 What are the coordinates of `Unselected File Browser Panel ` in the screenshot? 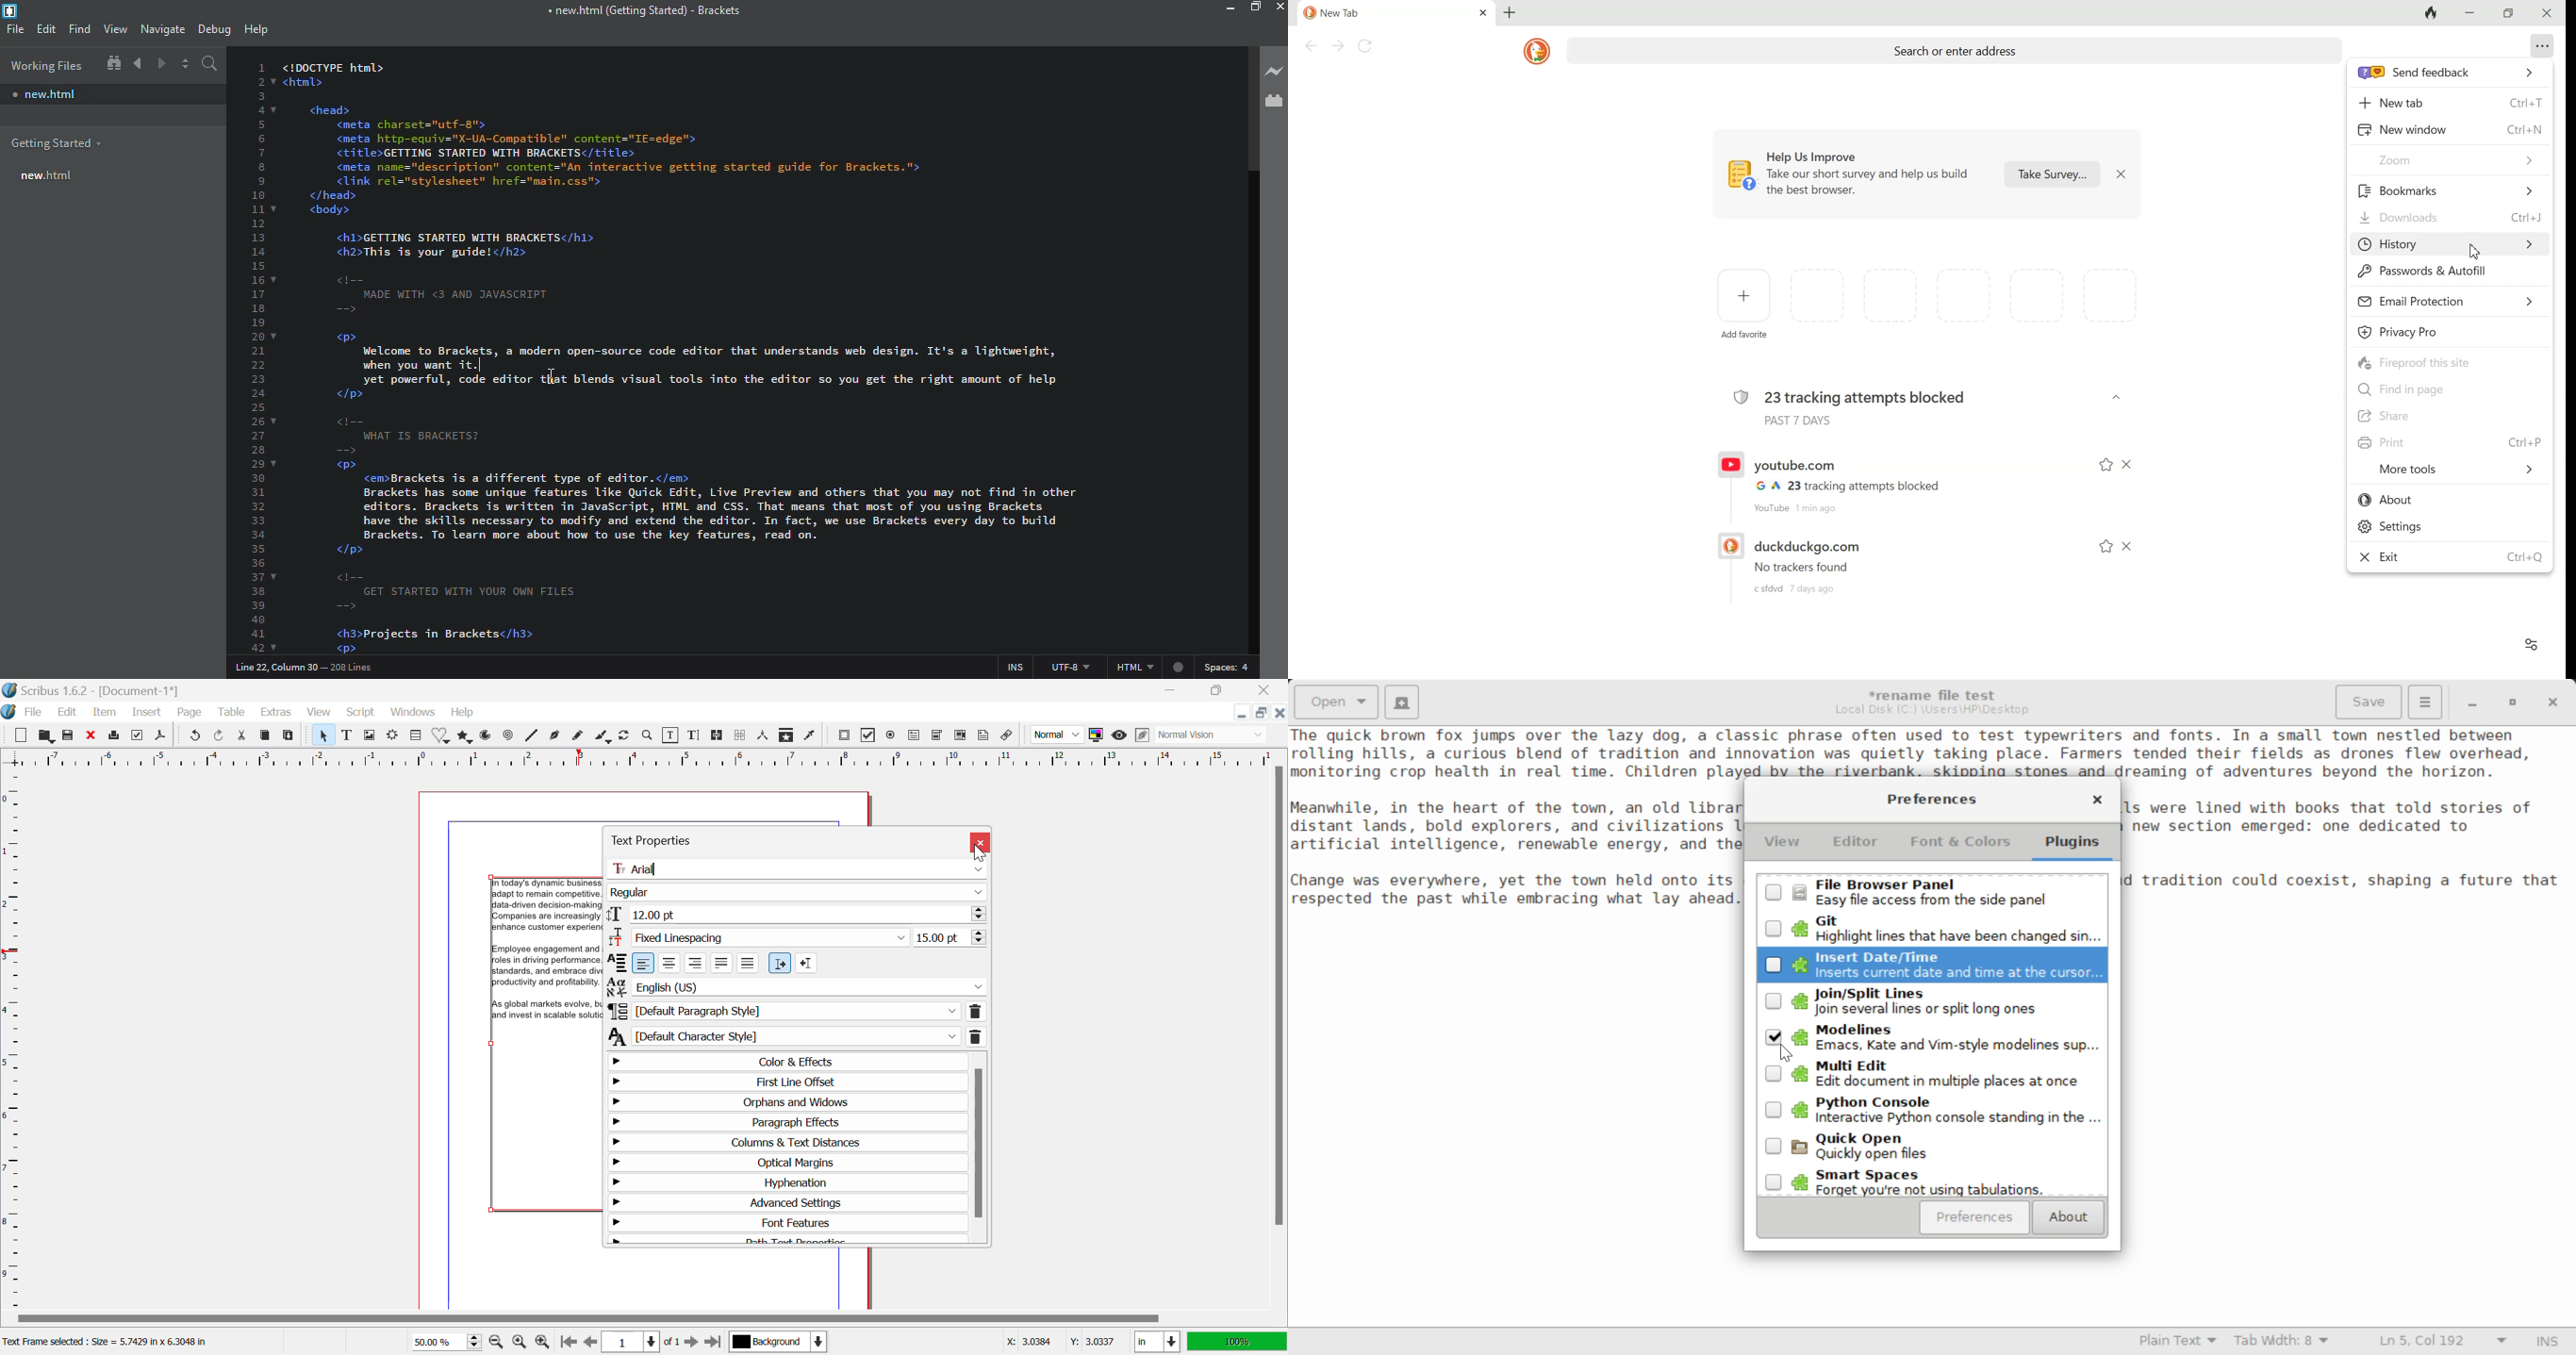 It's located at (1933, 892).